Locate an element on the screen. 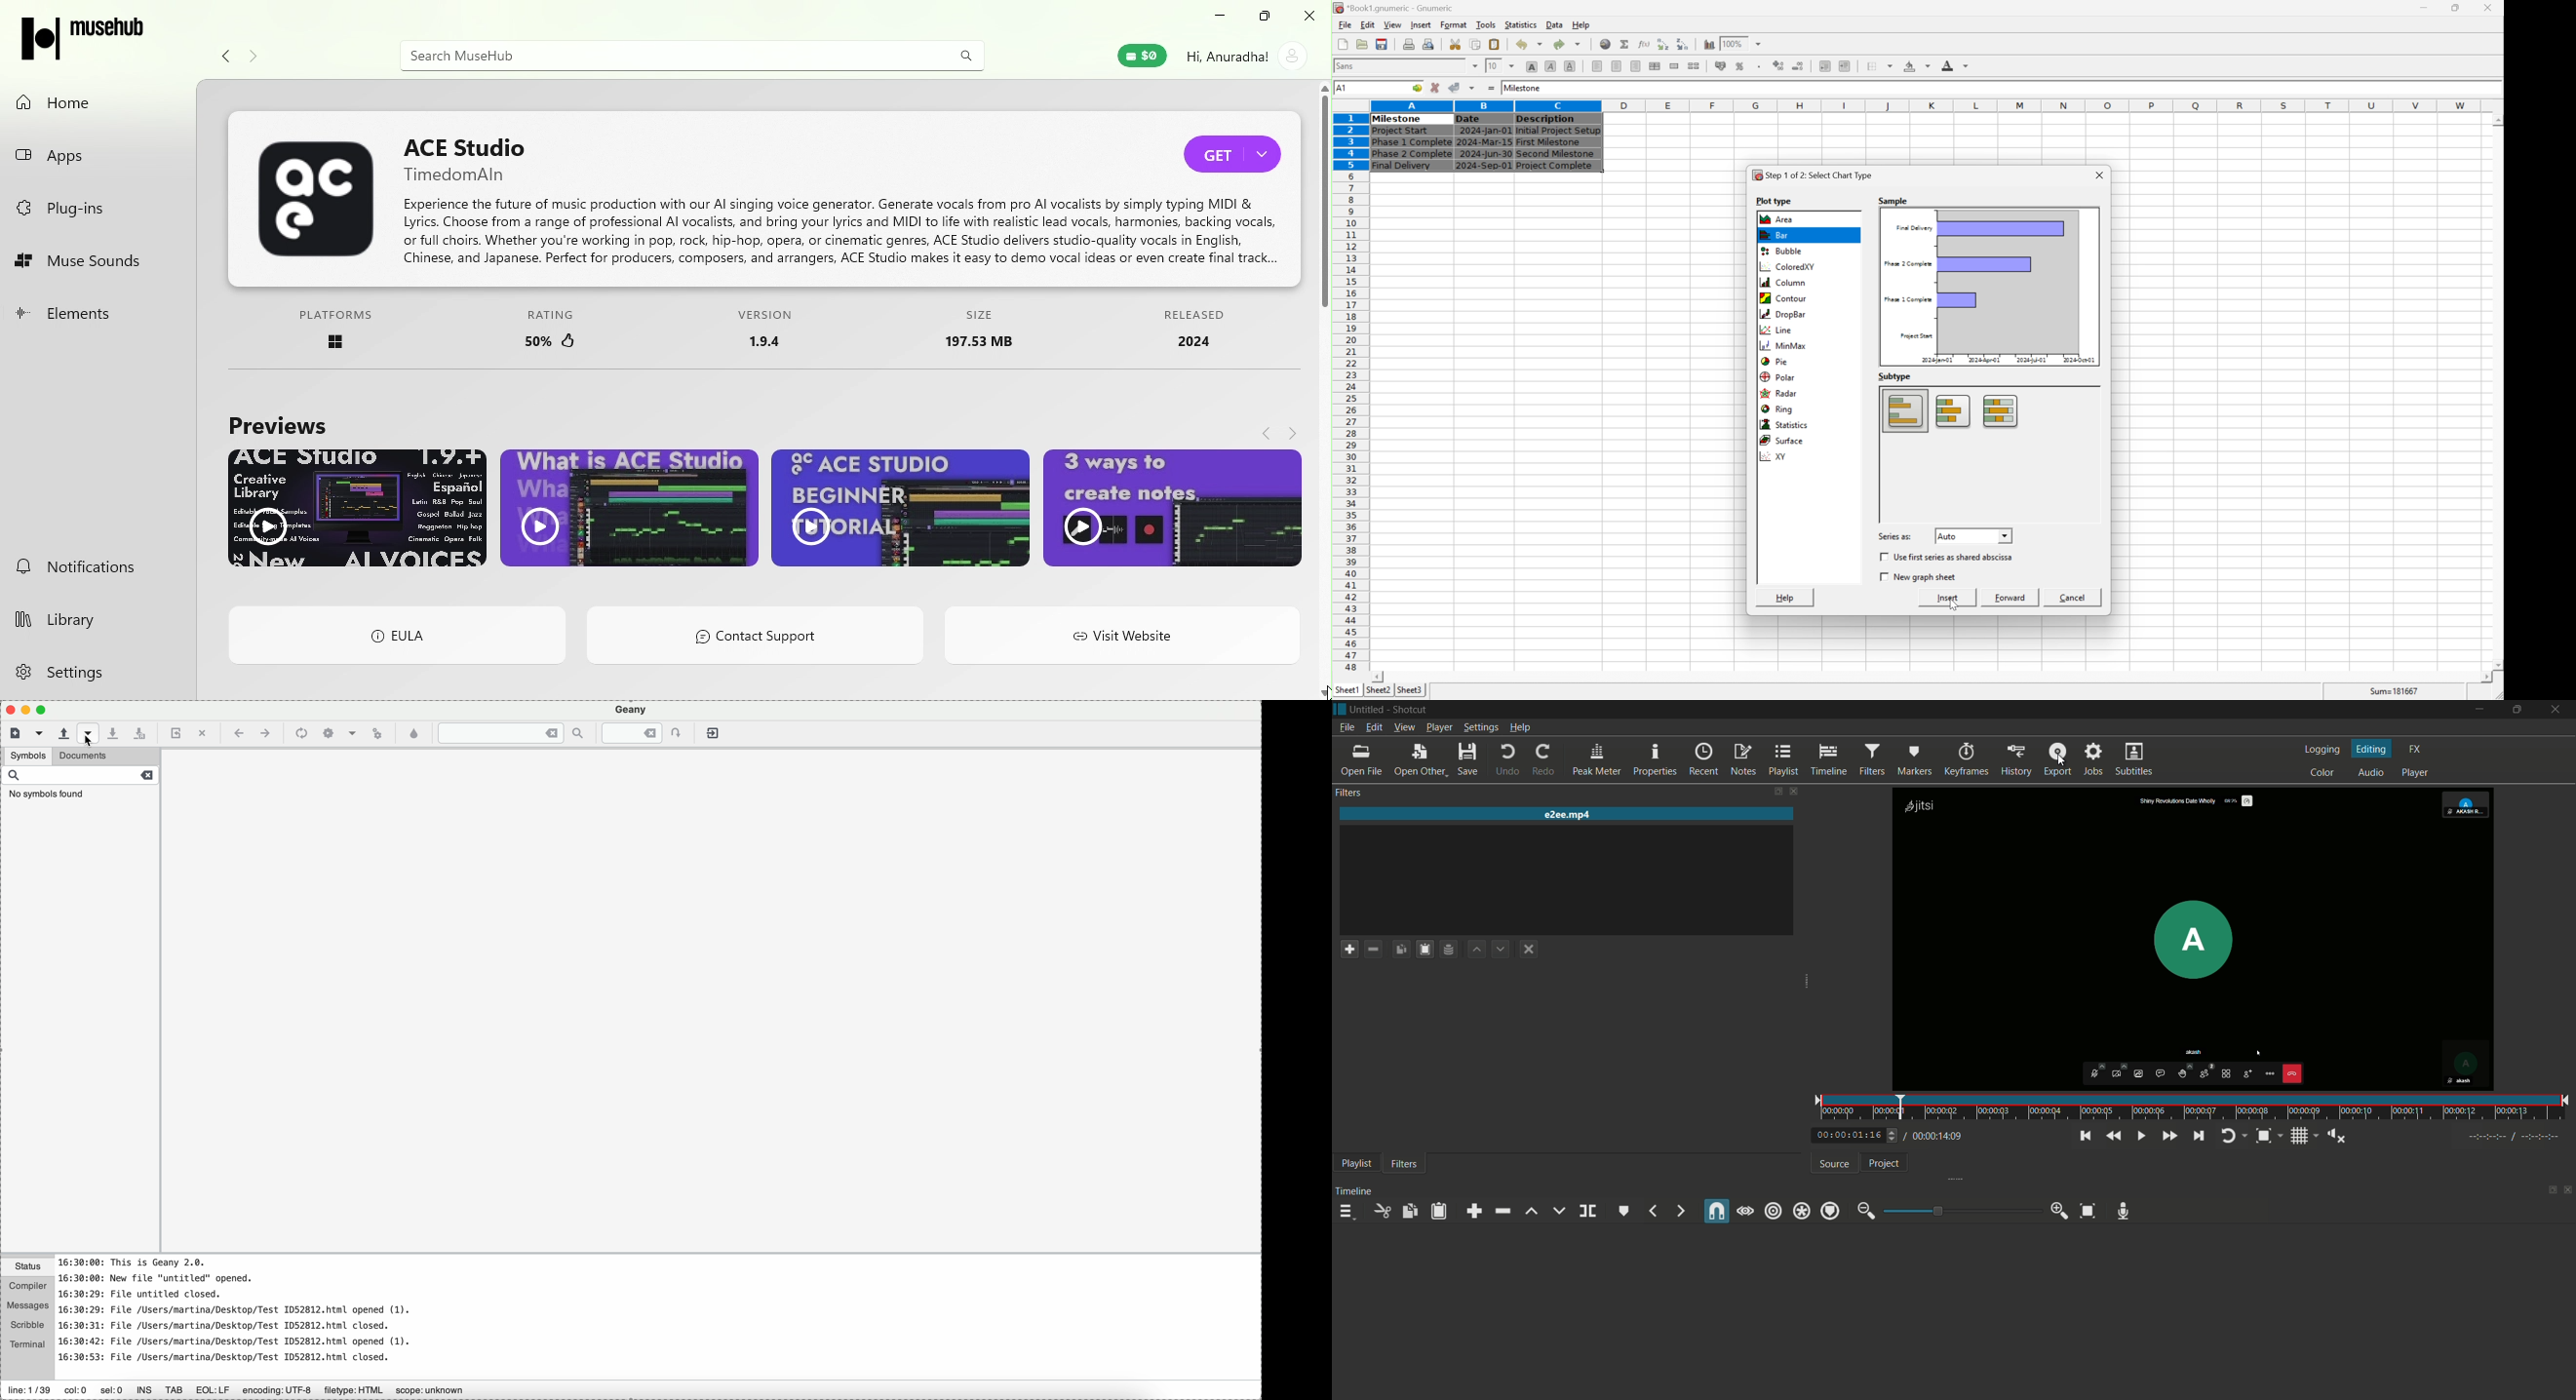 This screenshot has width=2576, height=1400. status is located at coordinates (28, 1267).